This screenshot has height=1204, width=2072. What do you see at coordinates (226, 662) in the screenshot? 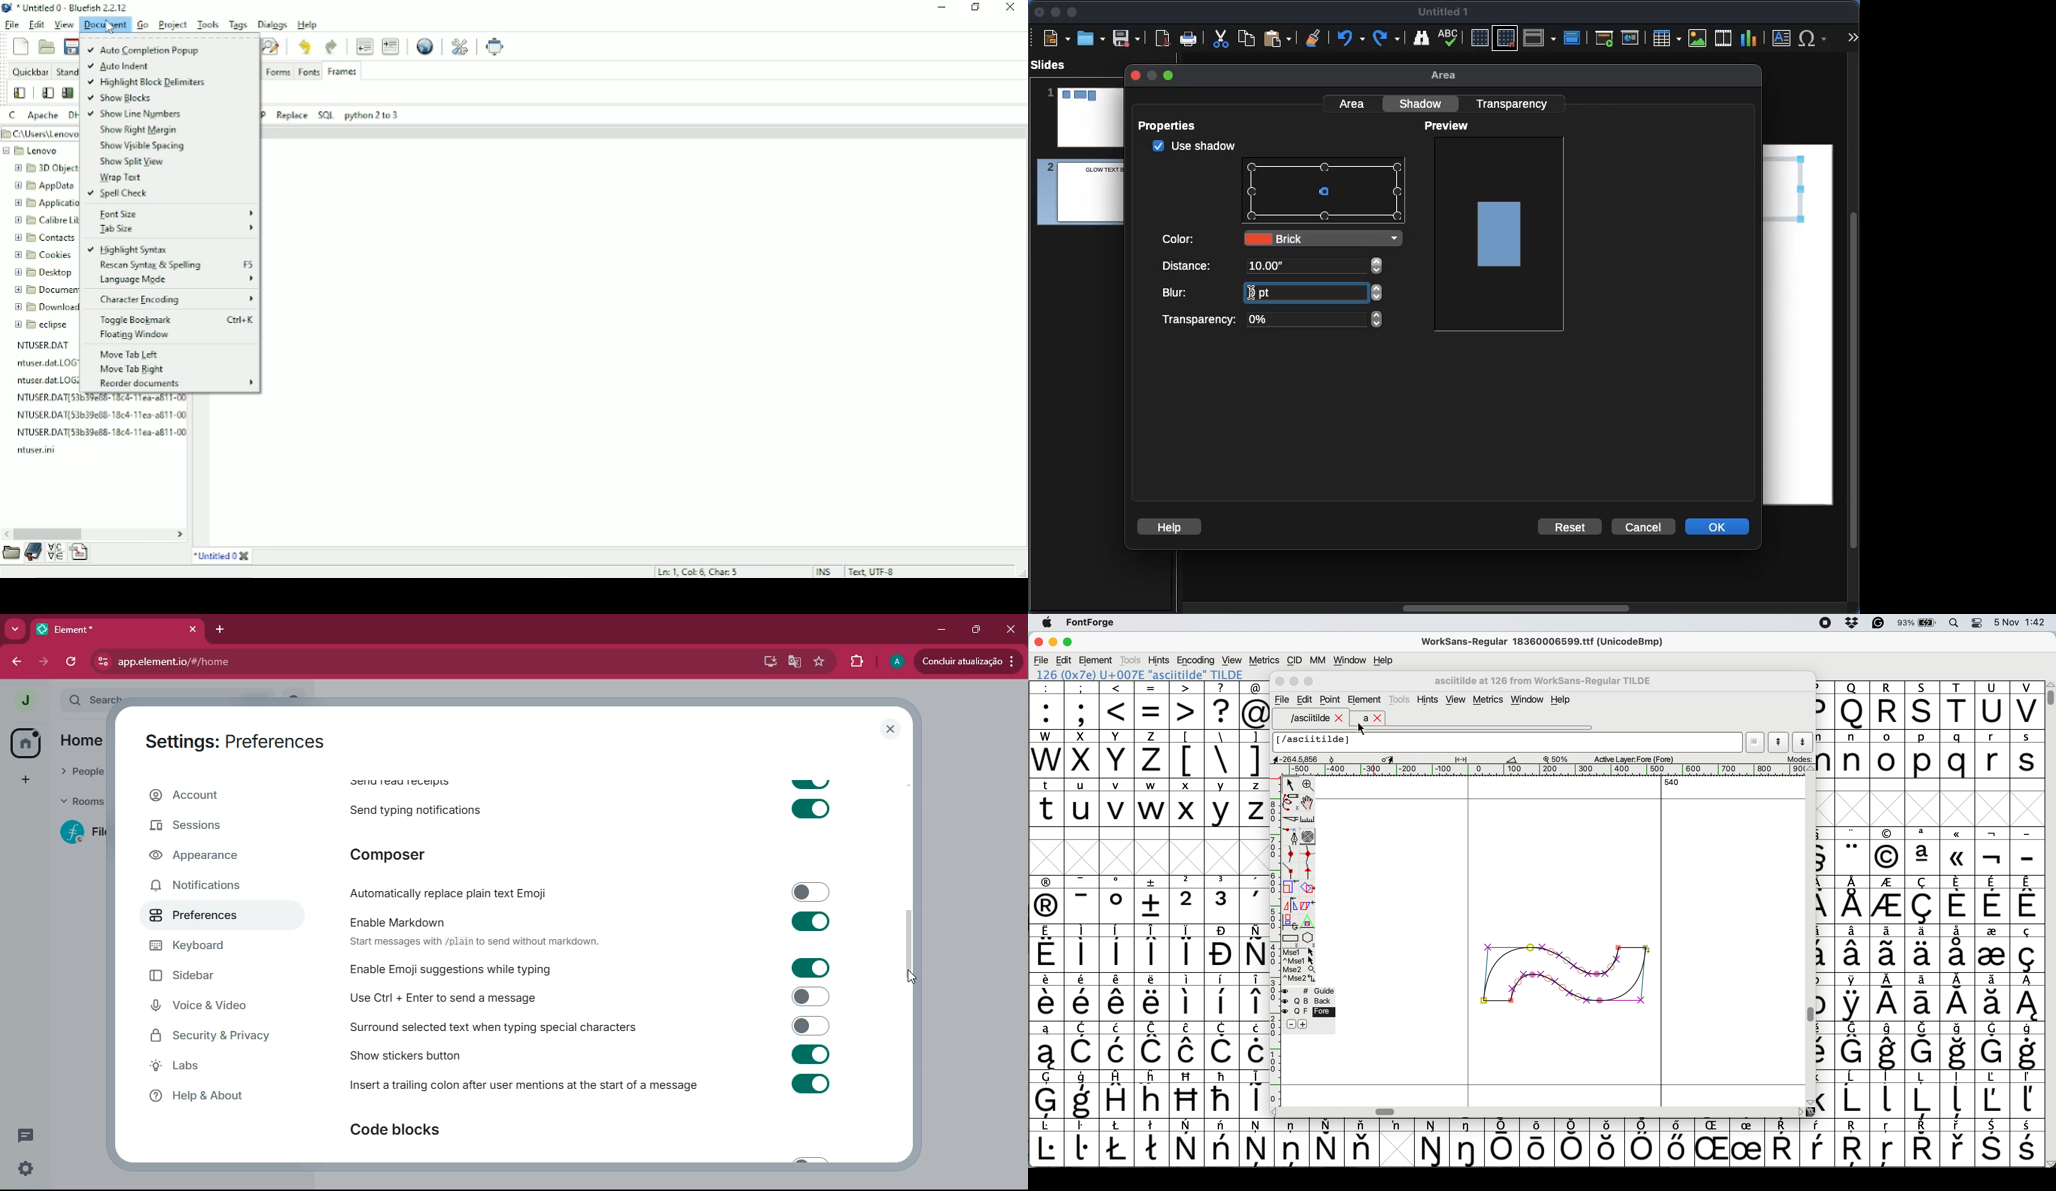
I see `url` at bounding box center [226, 662].